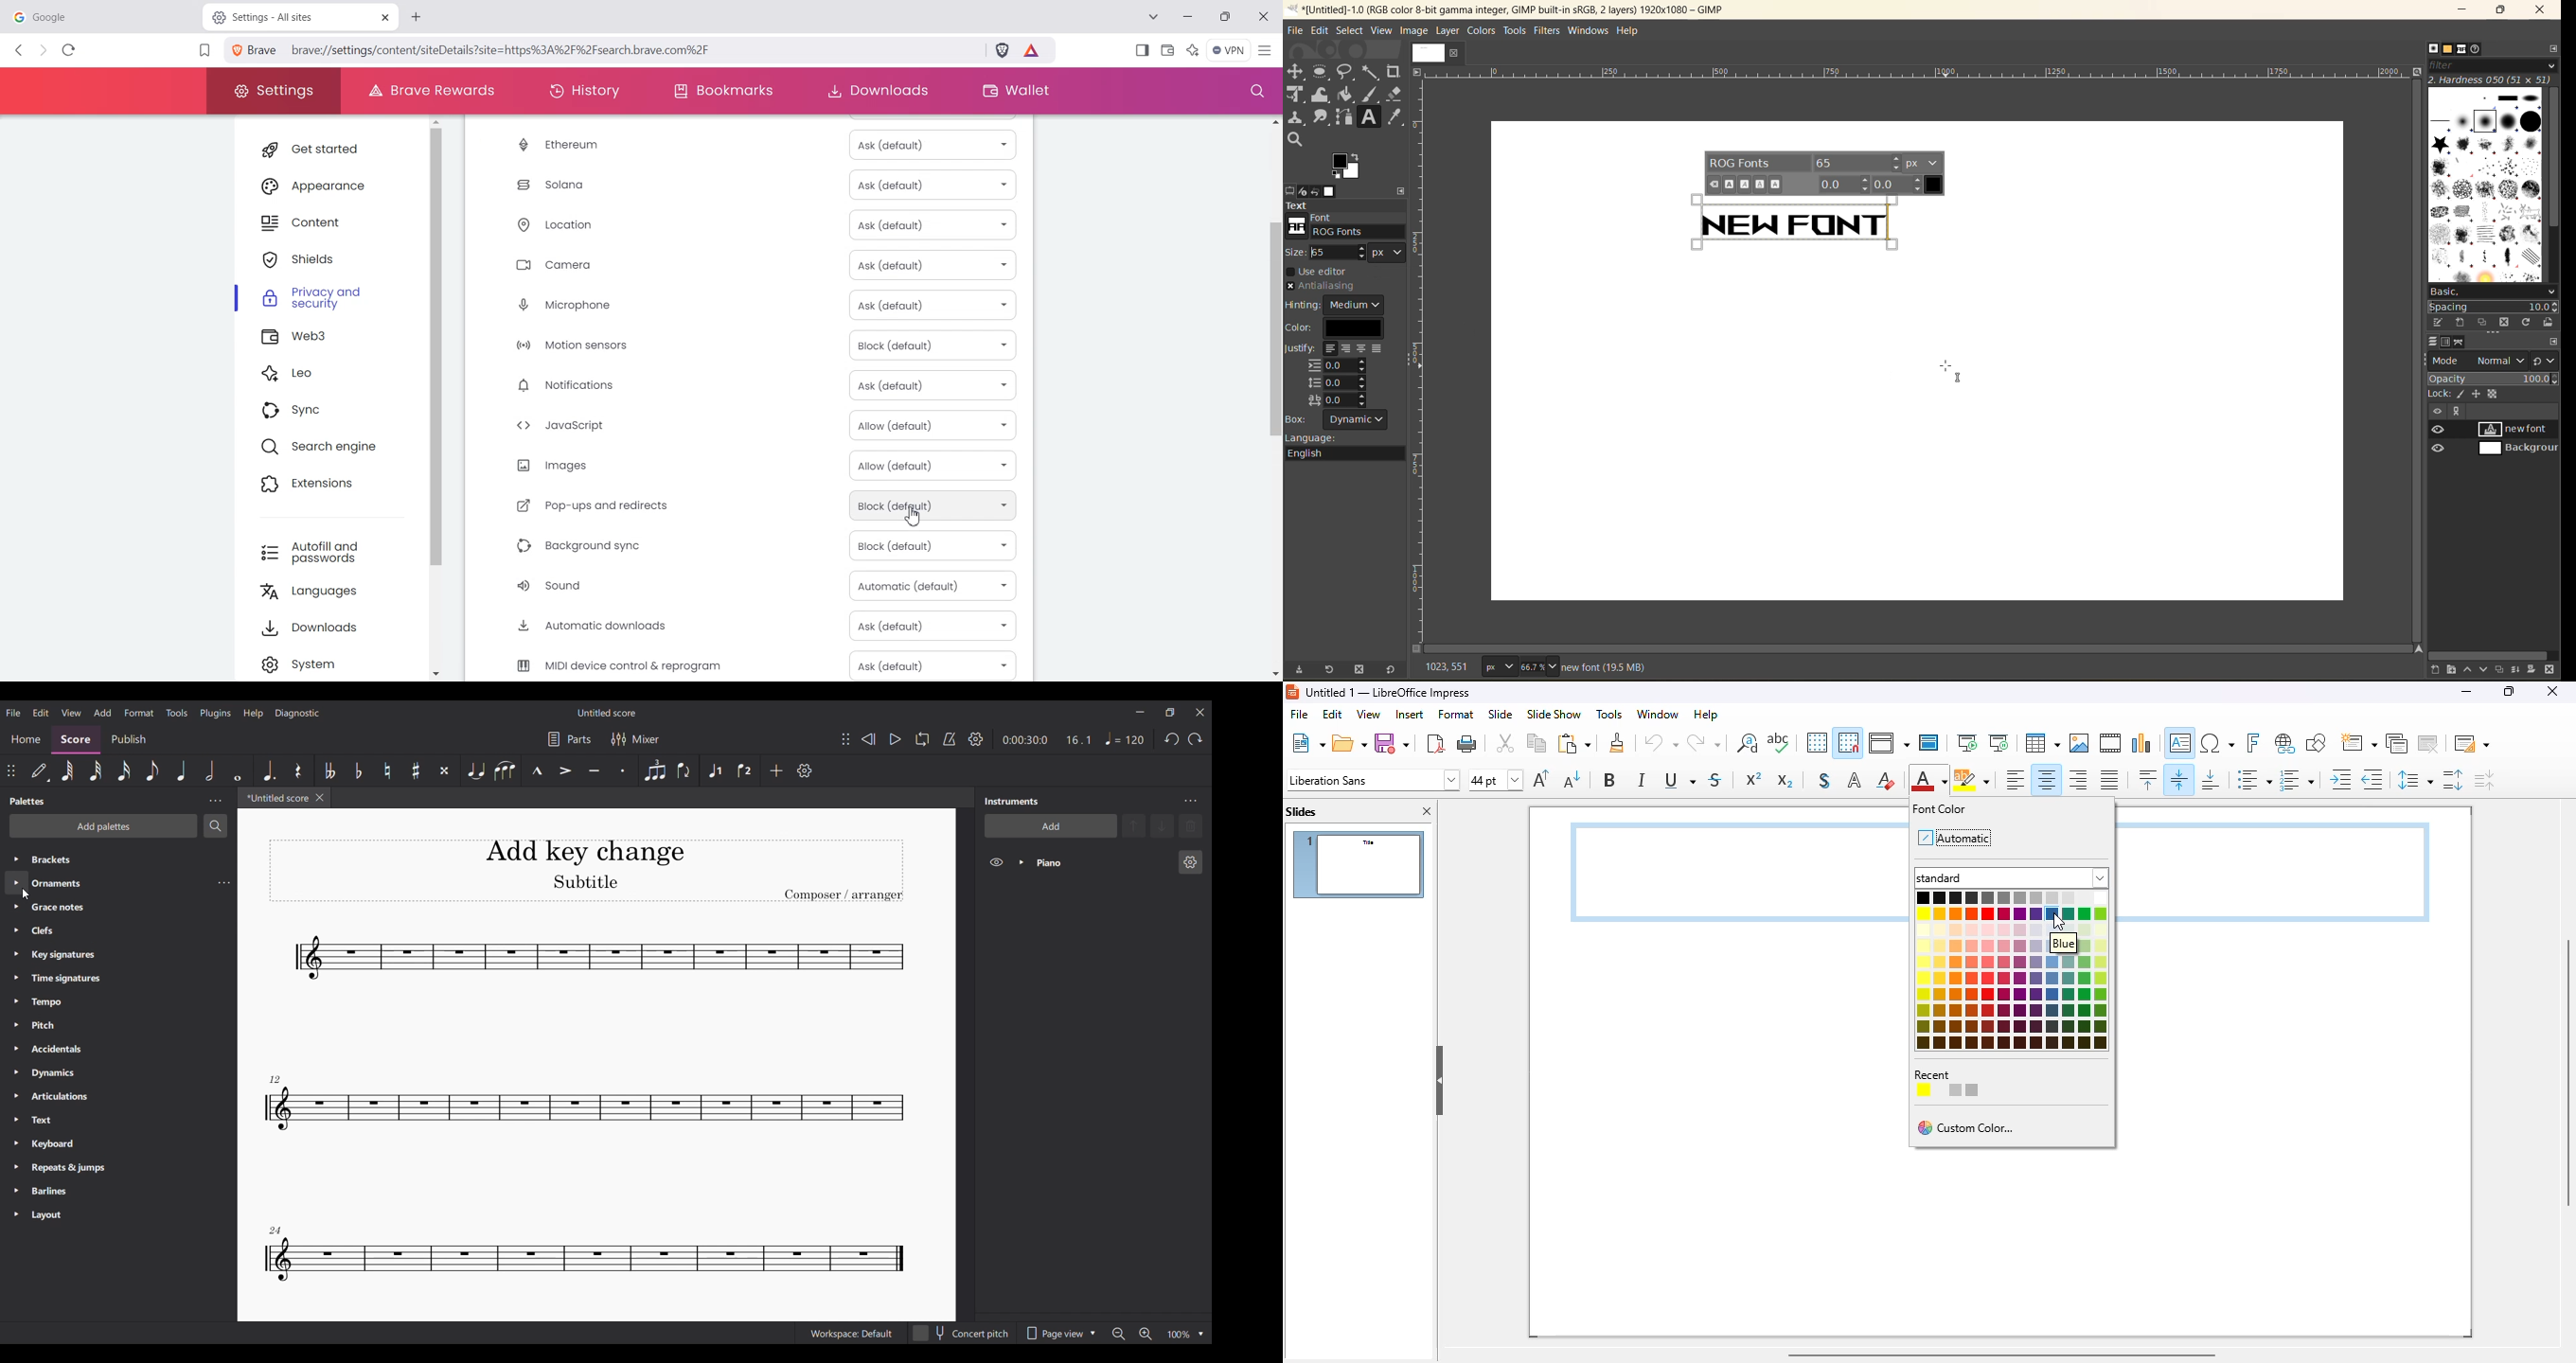 Image resolution: width=2576 pixels, height=1372 pixels. What do you see at coordinates (2285, 744) in the screenshot?
I see `insert hyperlink` at bounding box center [2285, 744].